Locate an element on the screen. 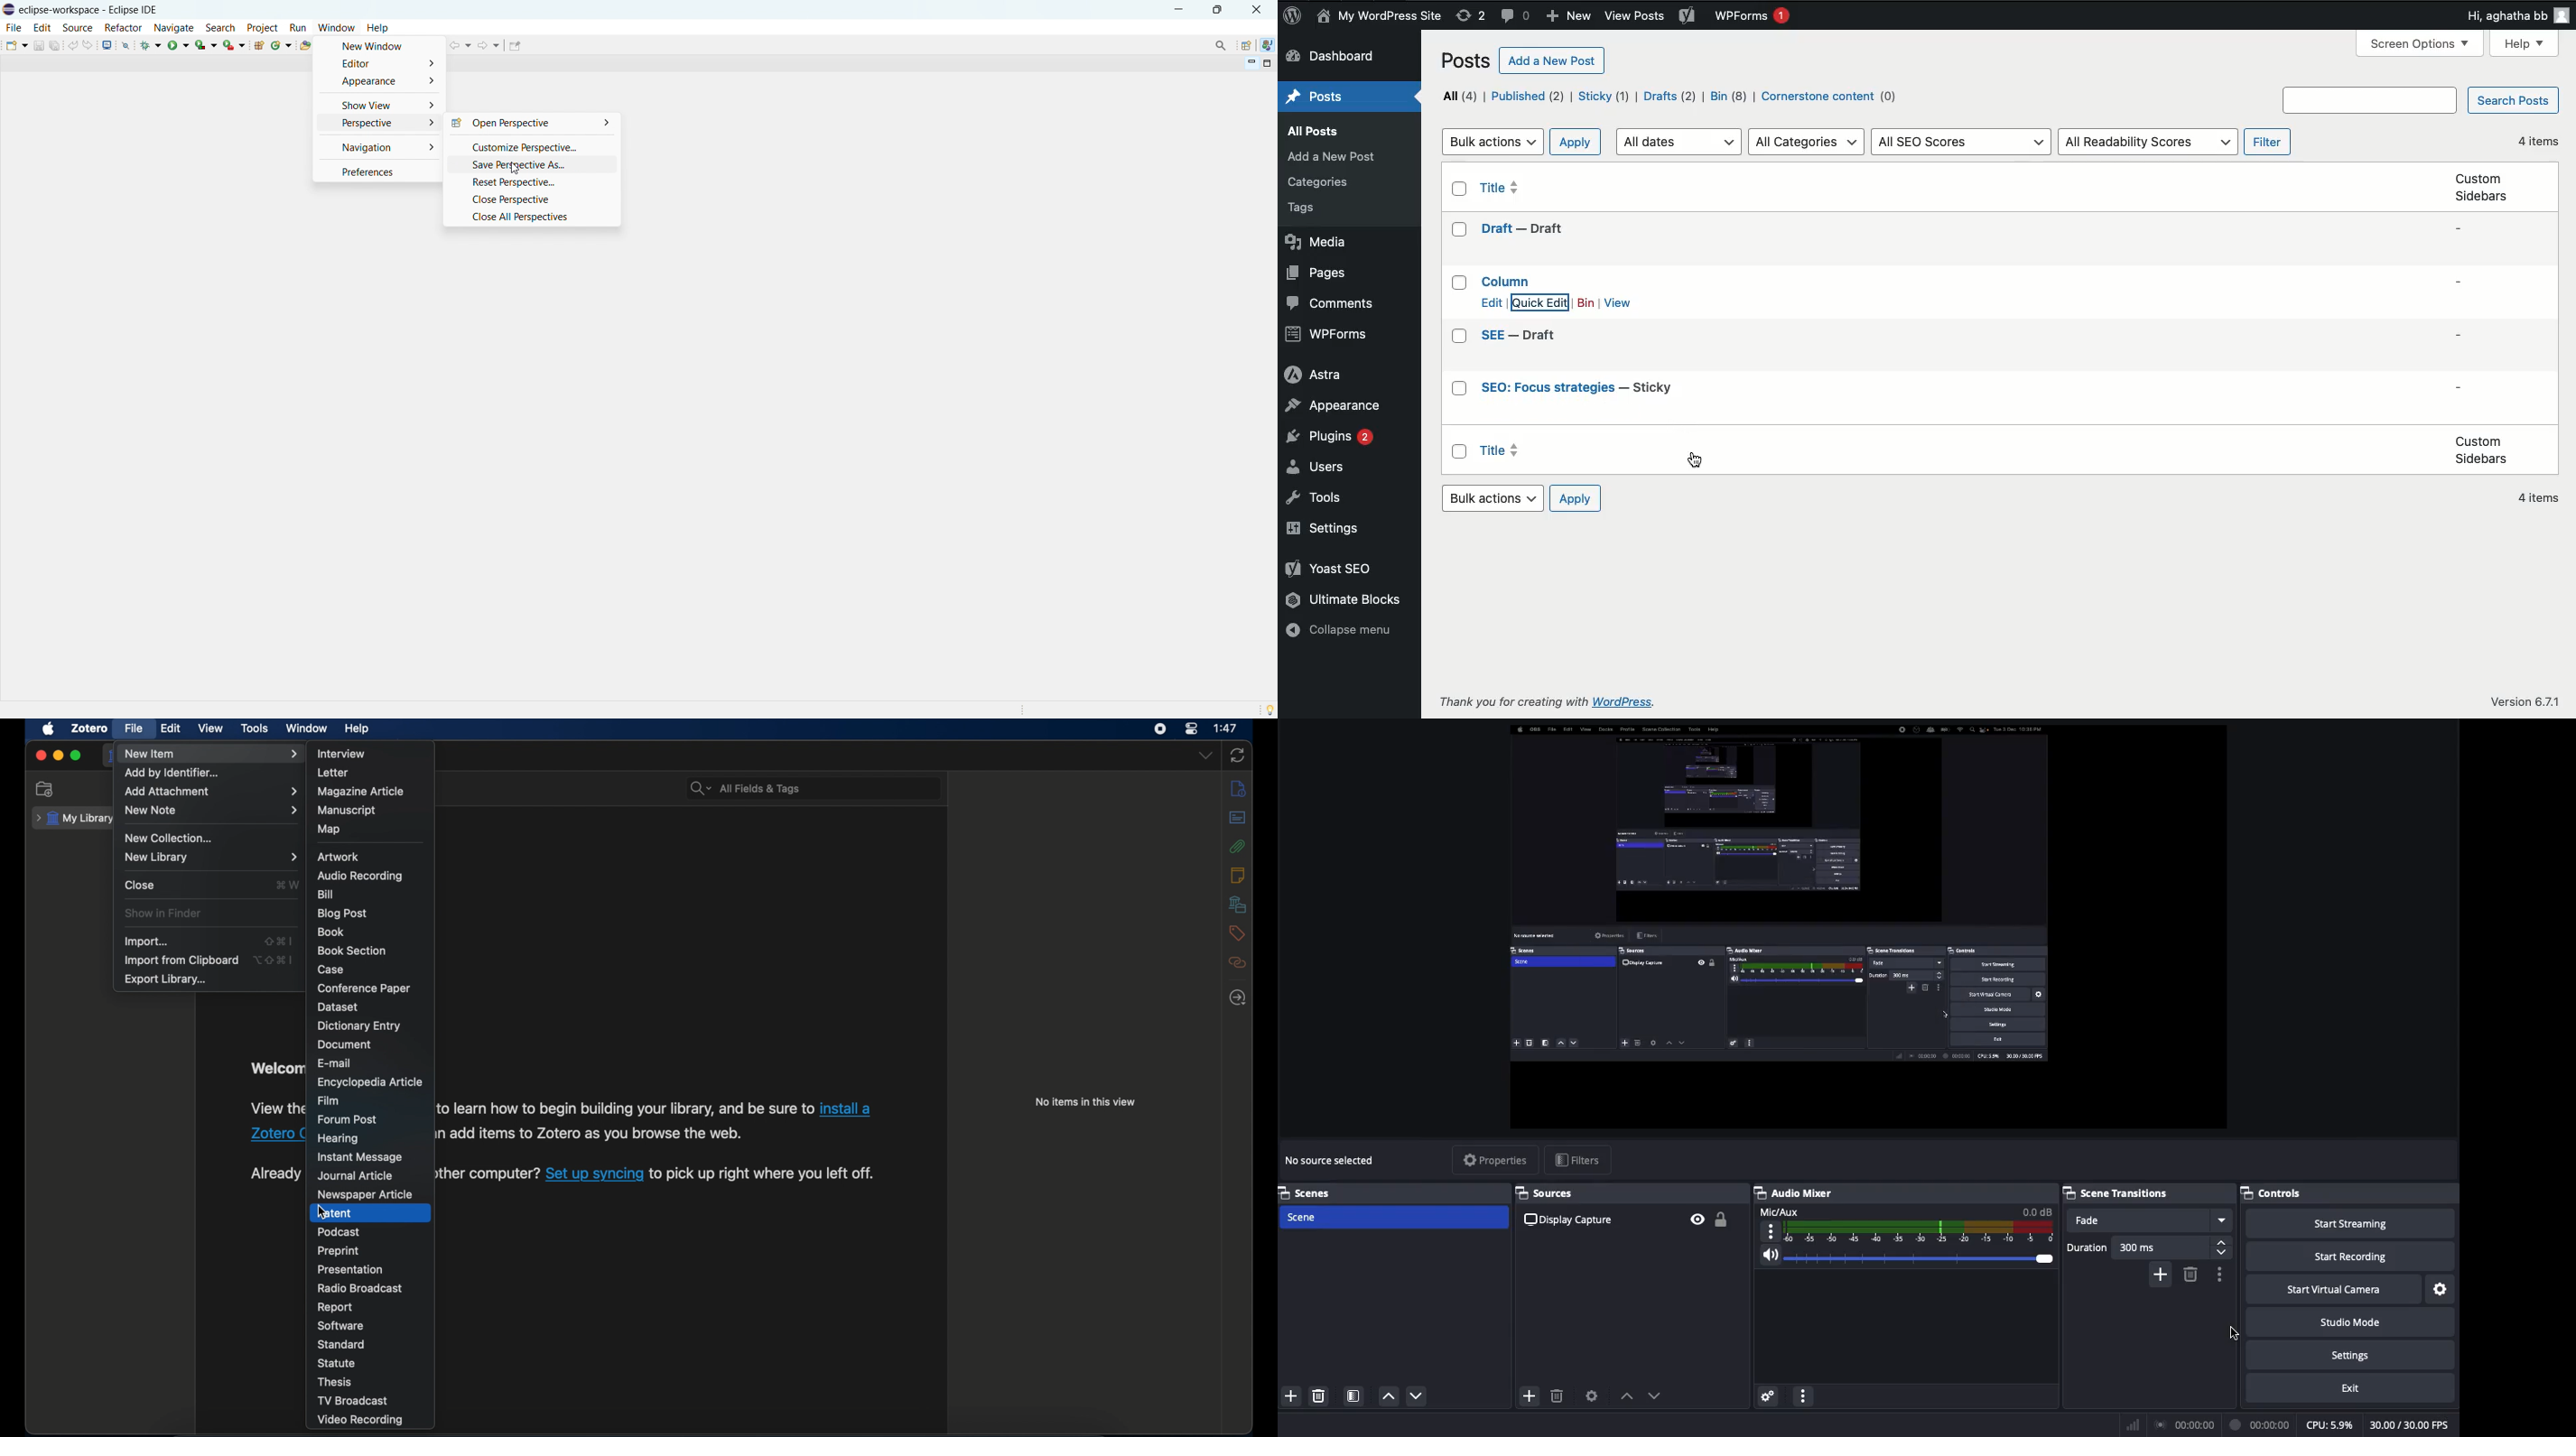 The image size is (2576, 1456). show in finder is located at coordinates (162, 913).